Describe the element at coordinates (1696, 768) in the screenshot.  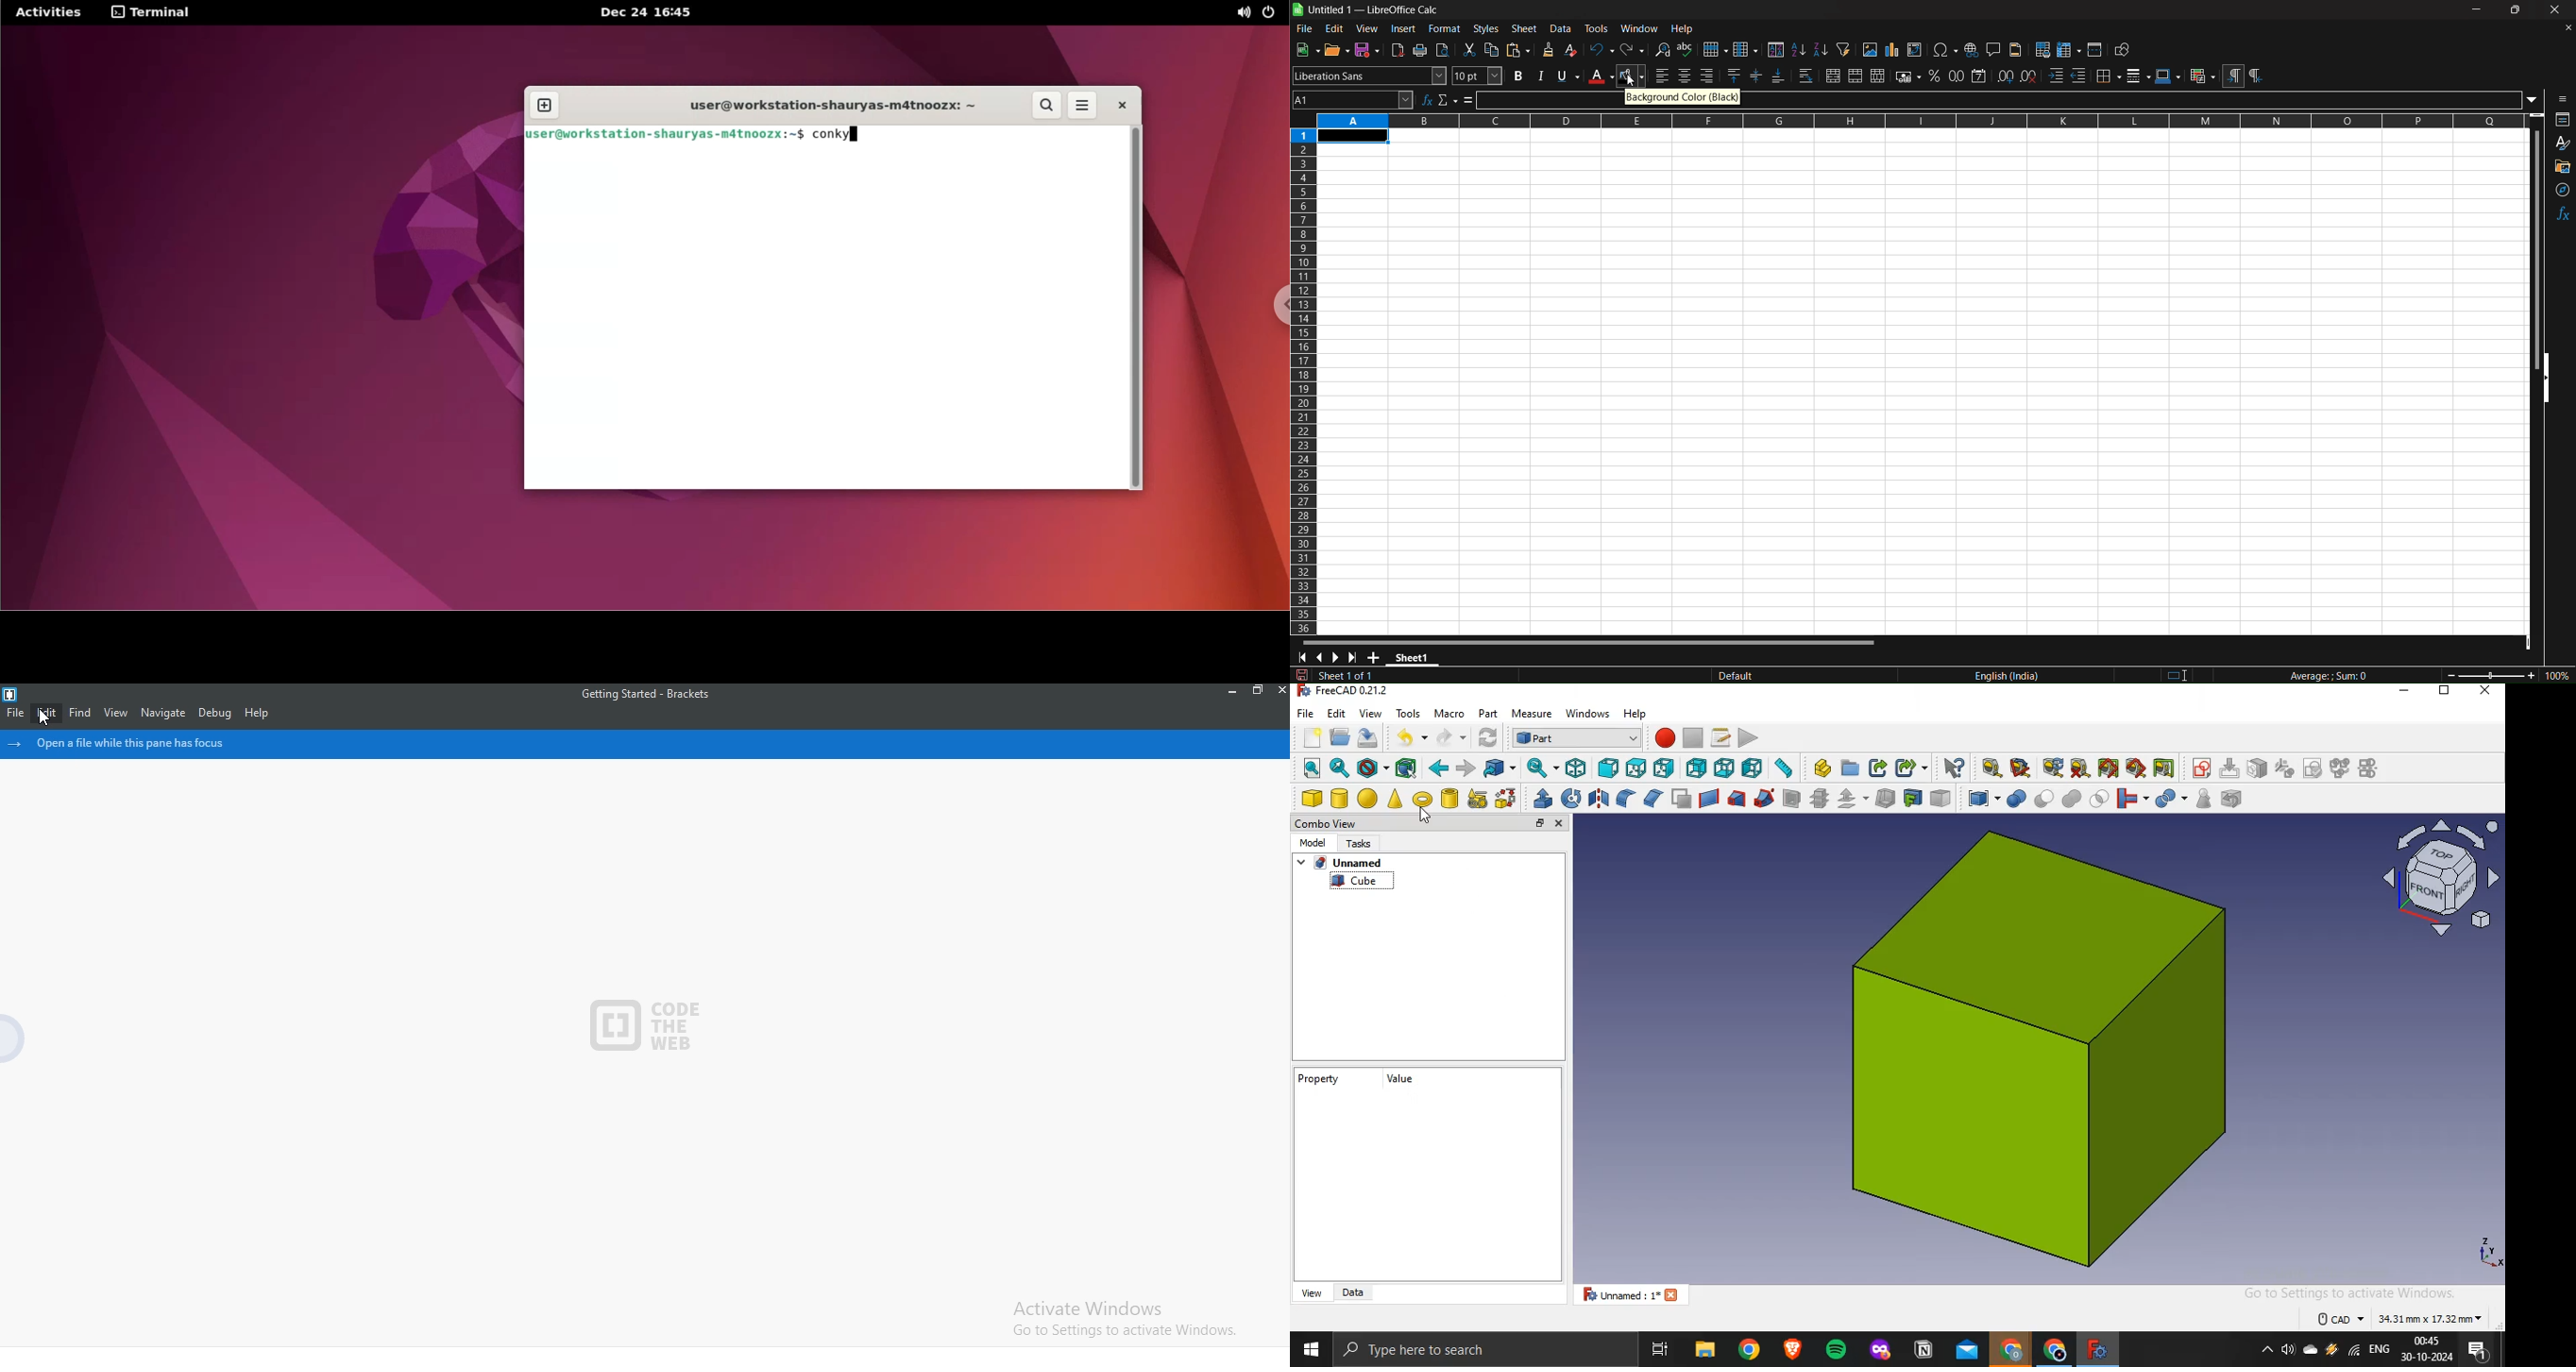
I see `rear` at that location.